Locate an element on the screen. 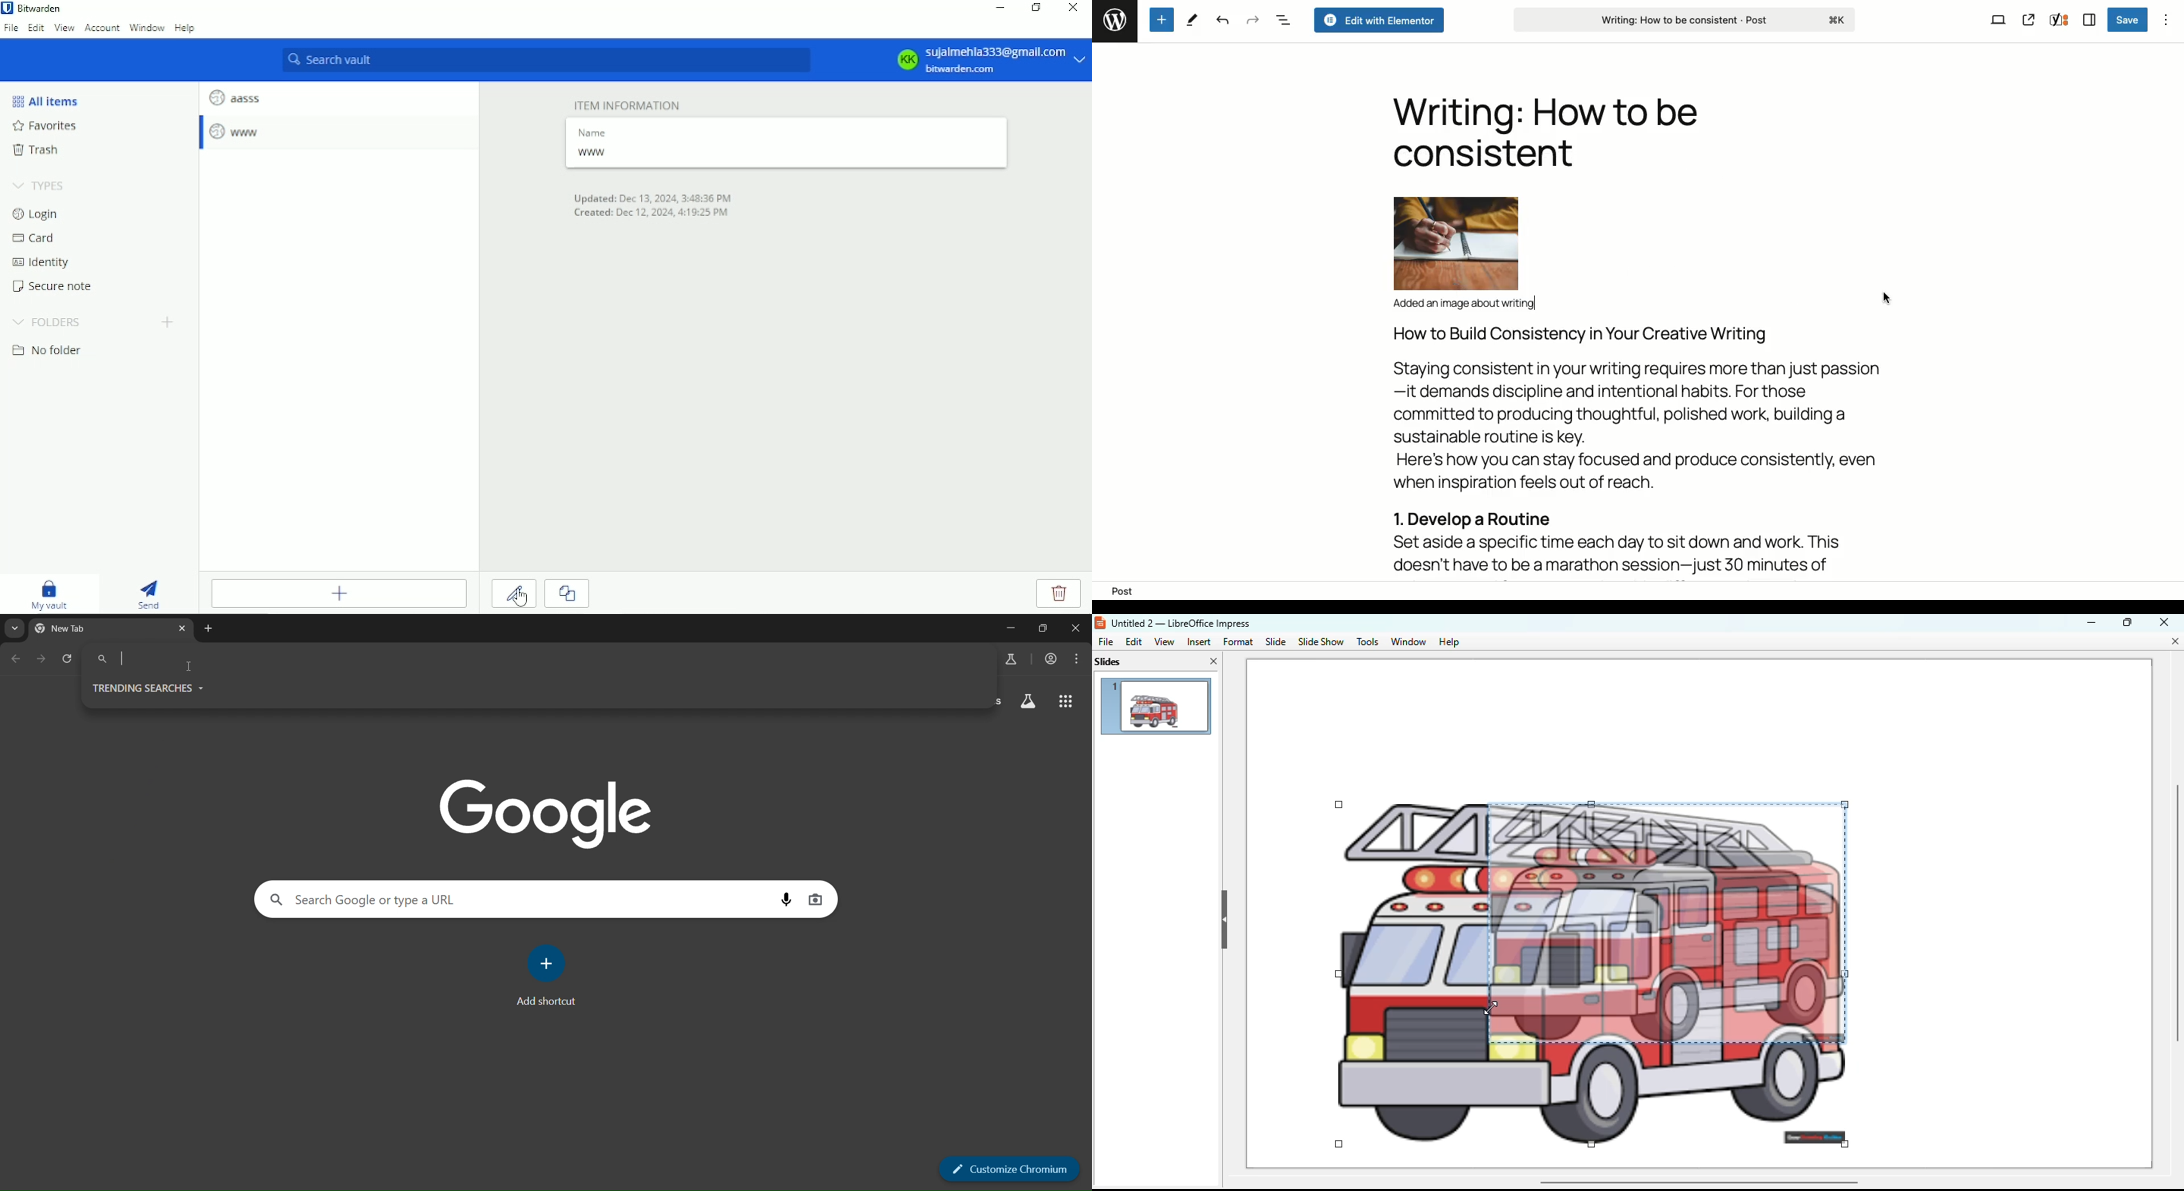 This screenshot has width=2184, height=1204. Name is located at coordinates (597, 131).